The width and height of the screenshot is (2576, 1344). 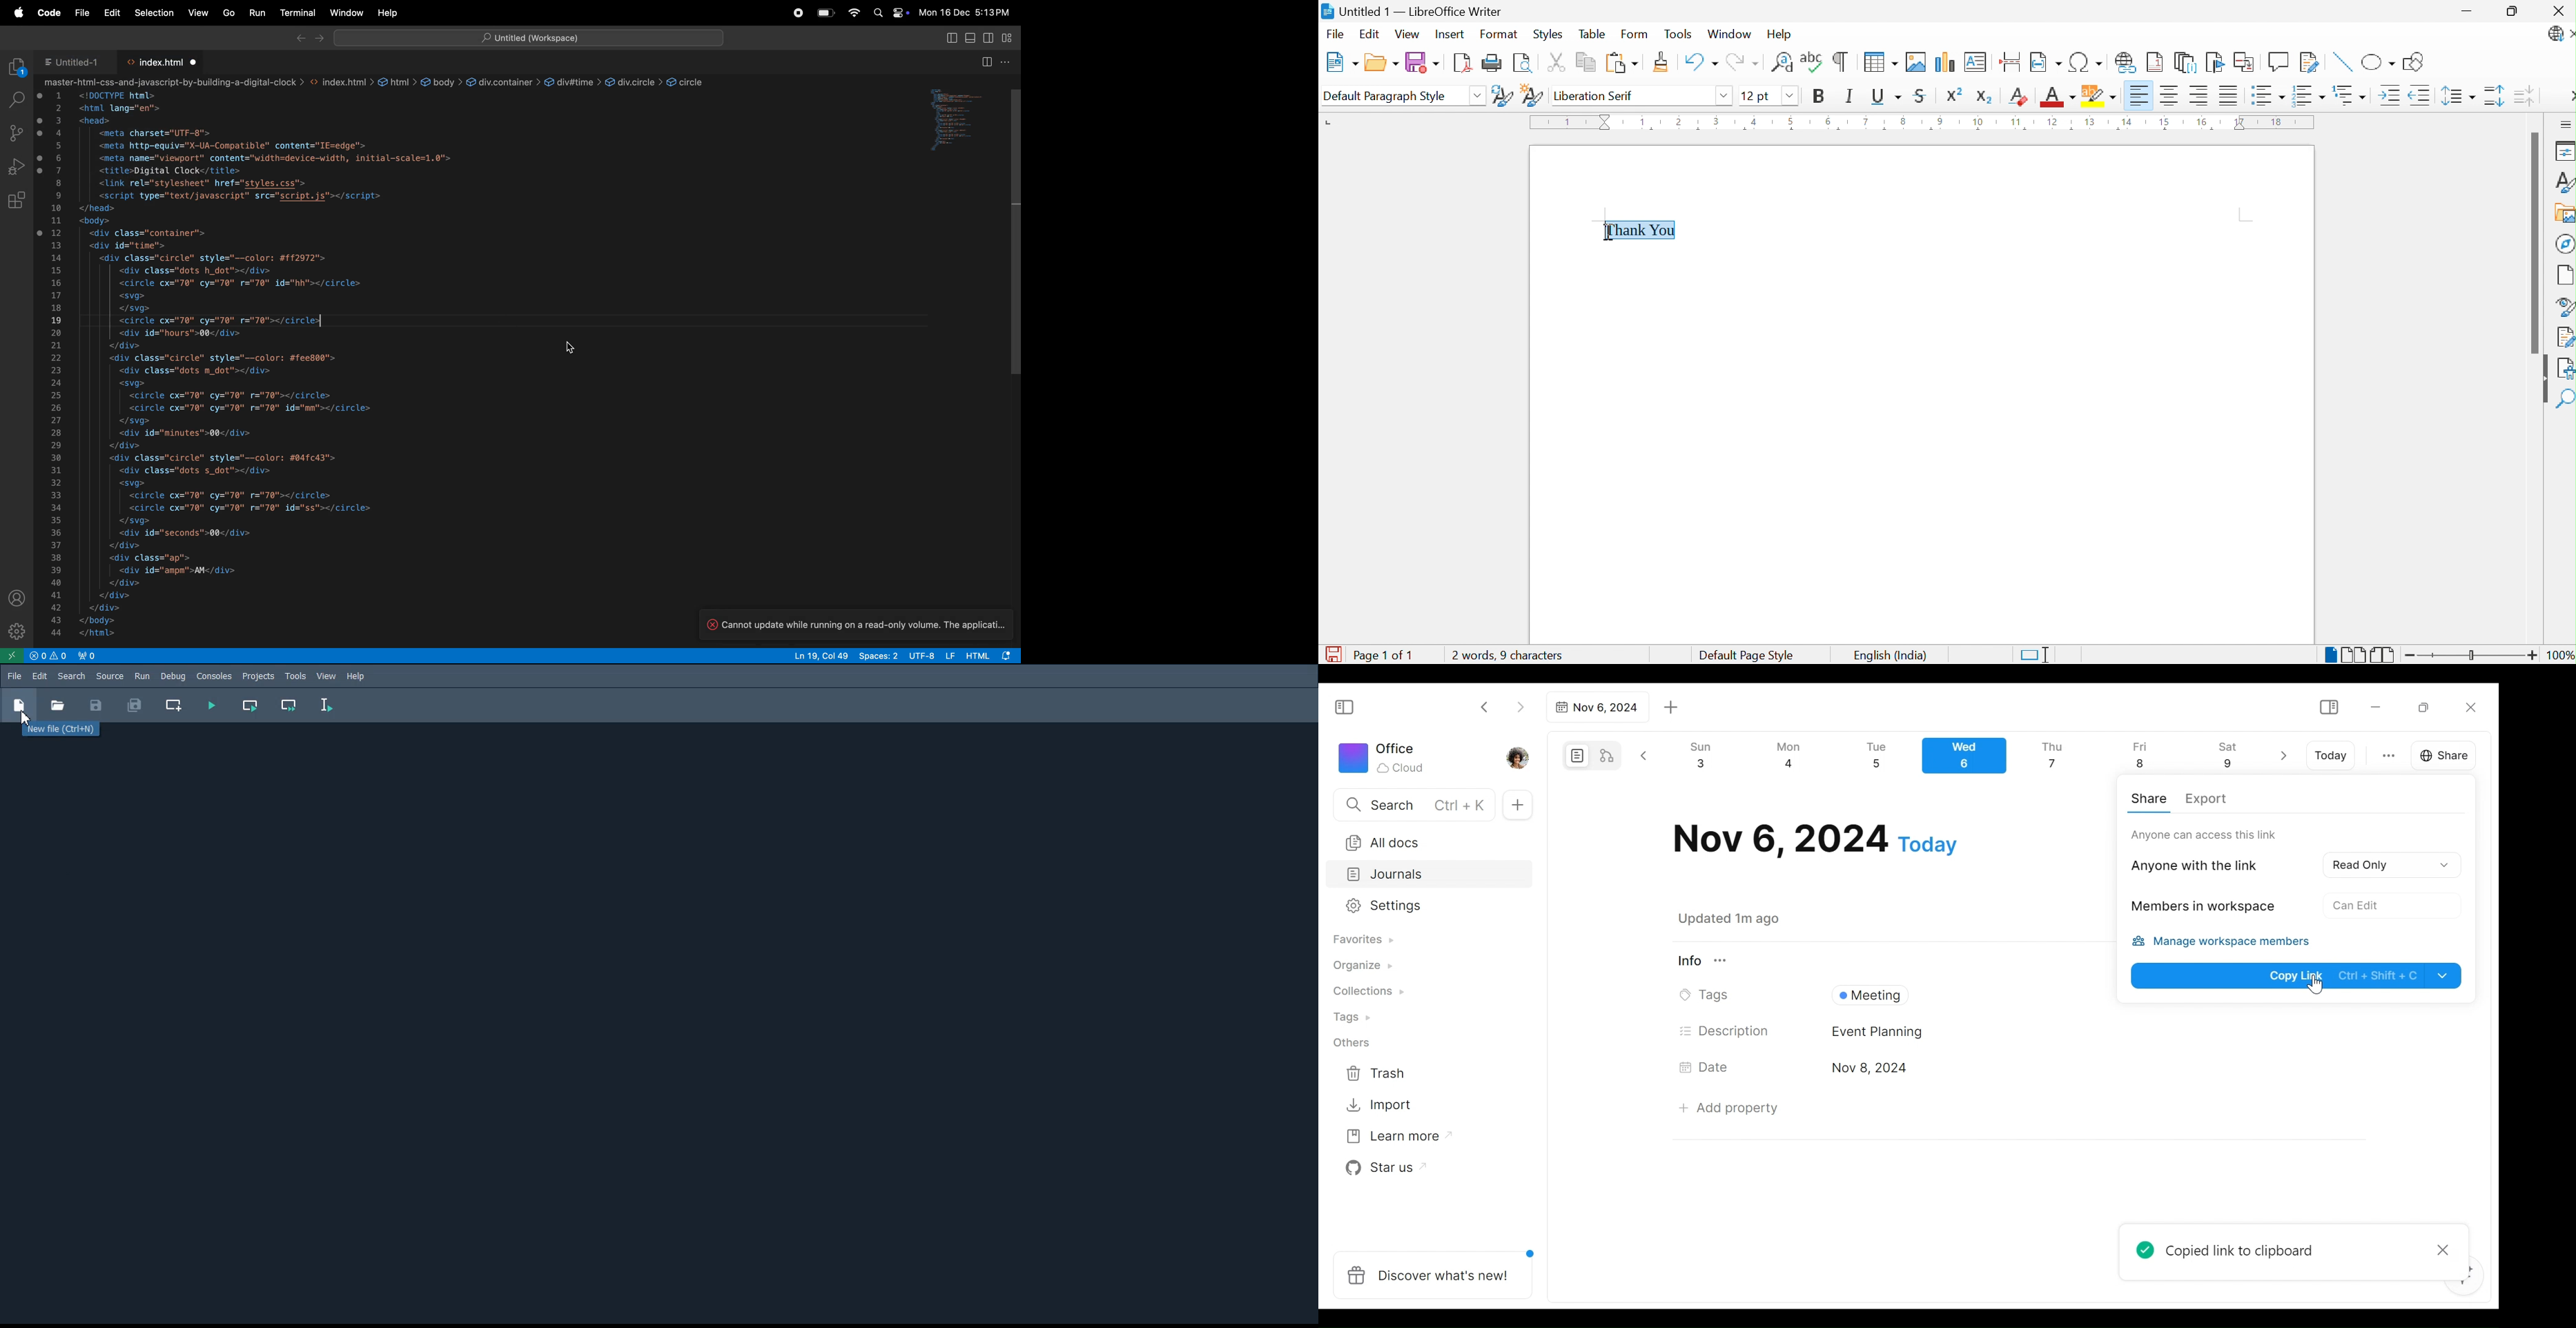 What do you see at coordinates (1985, 96) in the screenshot?
I see `Subscript` at bounding box center [1985, 96].